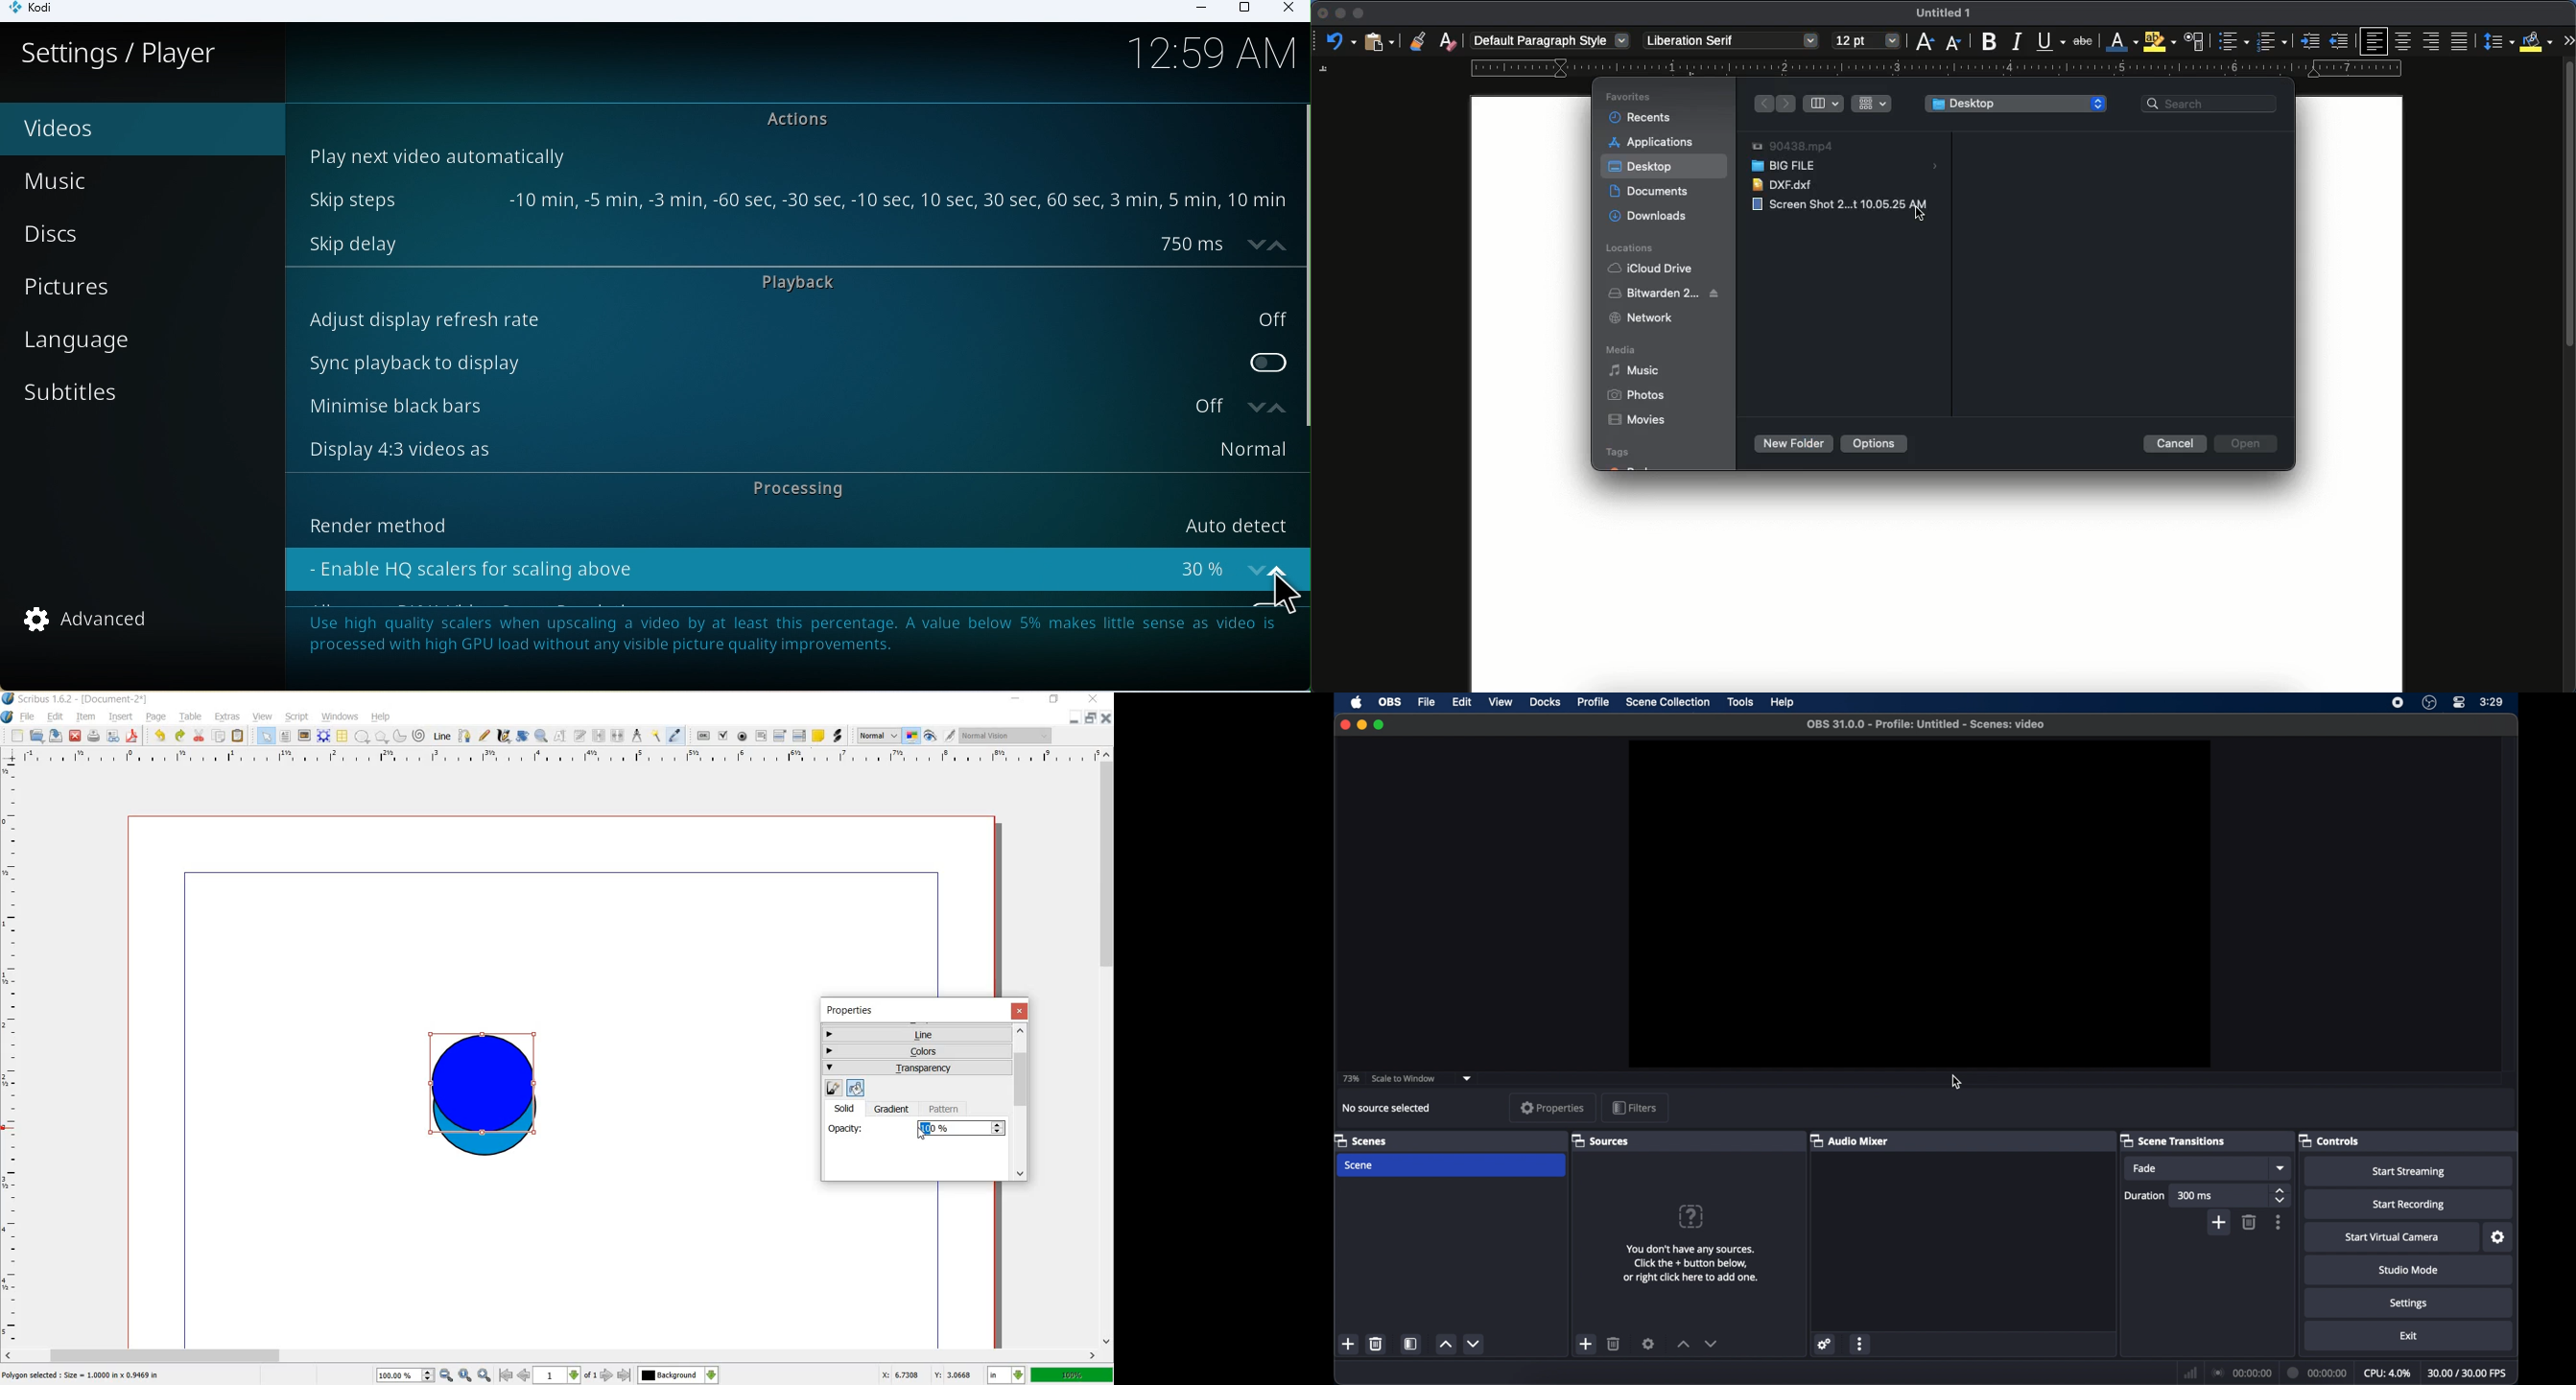 The width and height of the screenshot is (2576, 1400). Describe the element at coordinates (2120, 42) in the screenshot. I see `line color` at that location.